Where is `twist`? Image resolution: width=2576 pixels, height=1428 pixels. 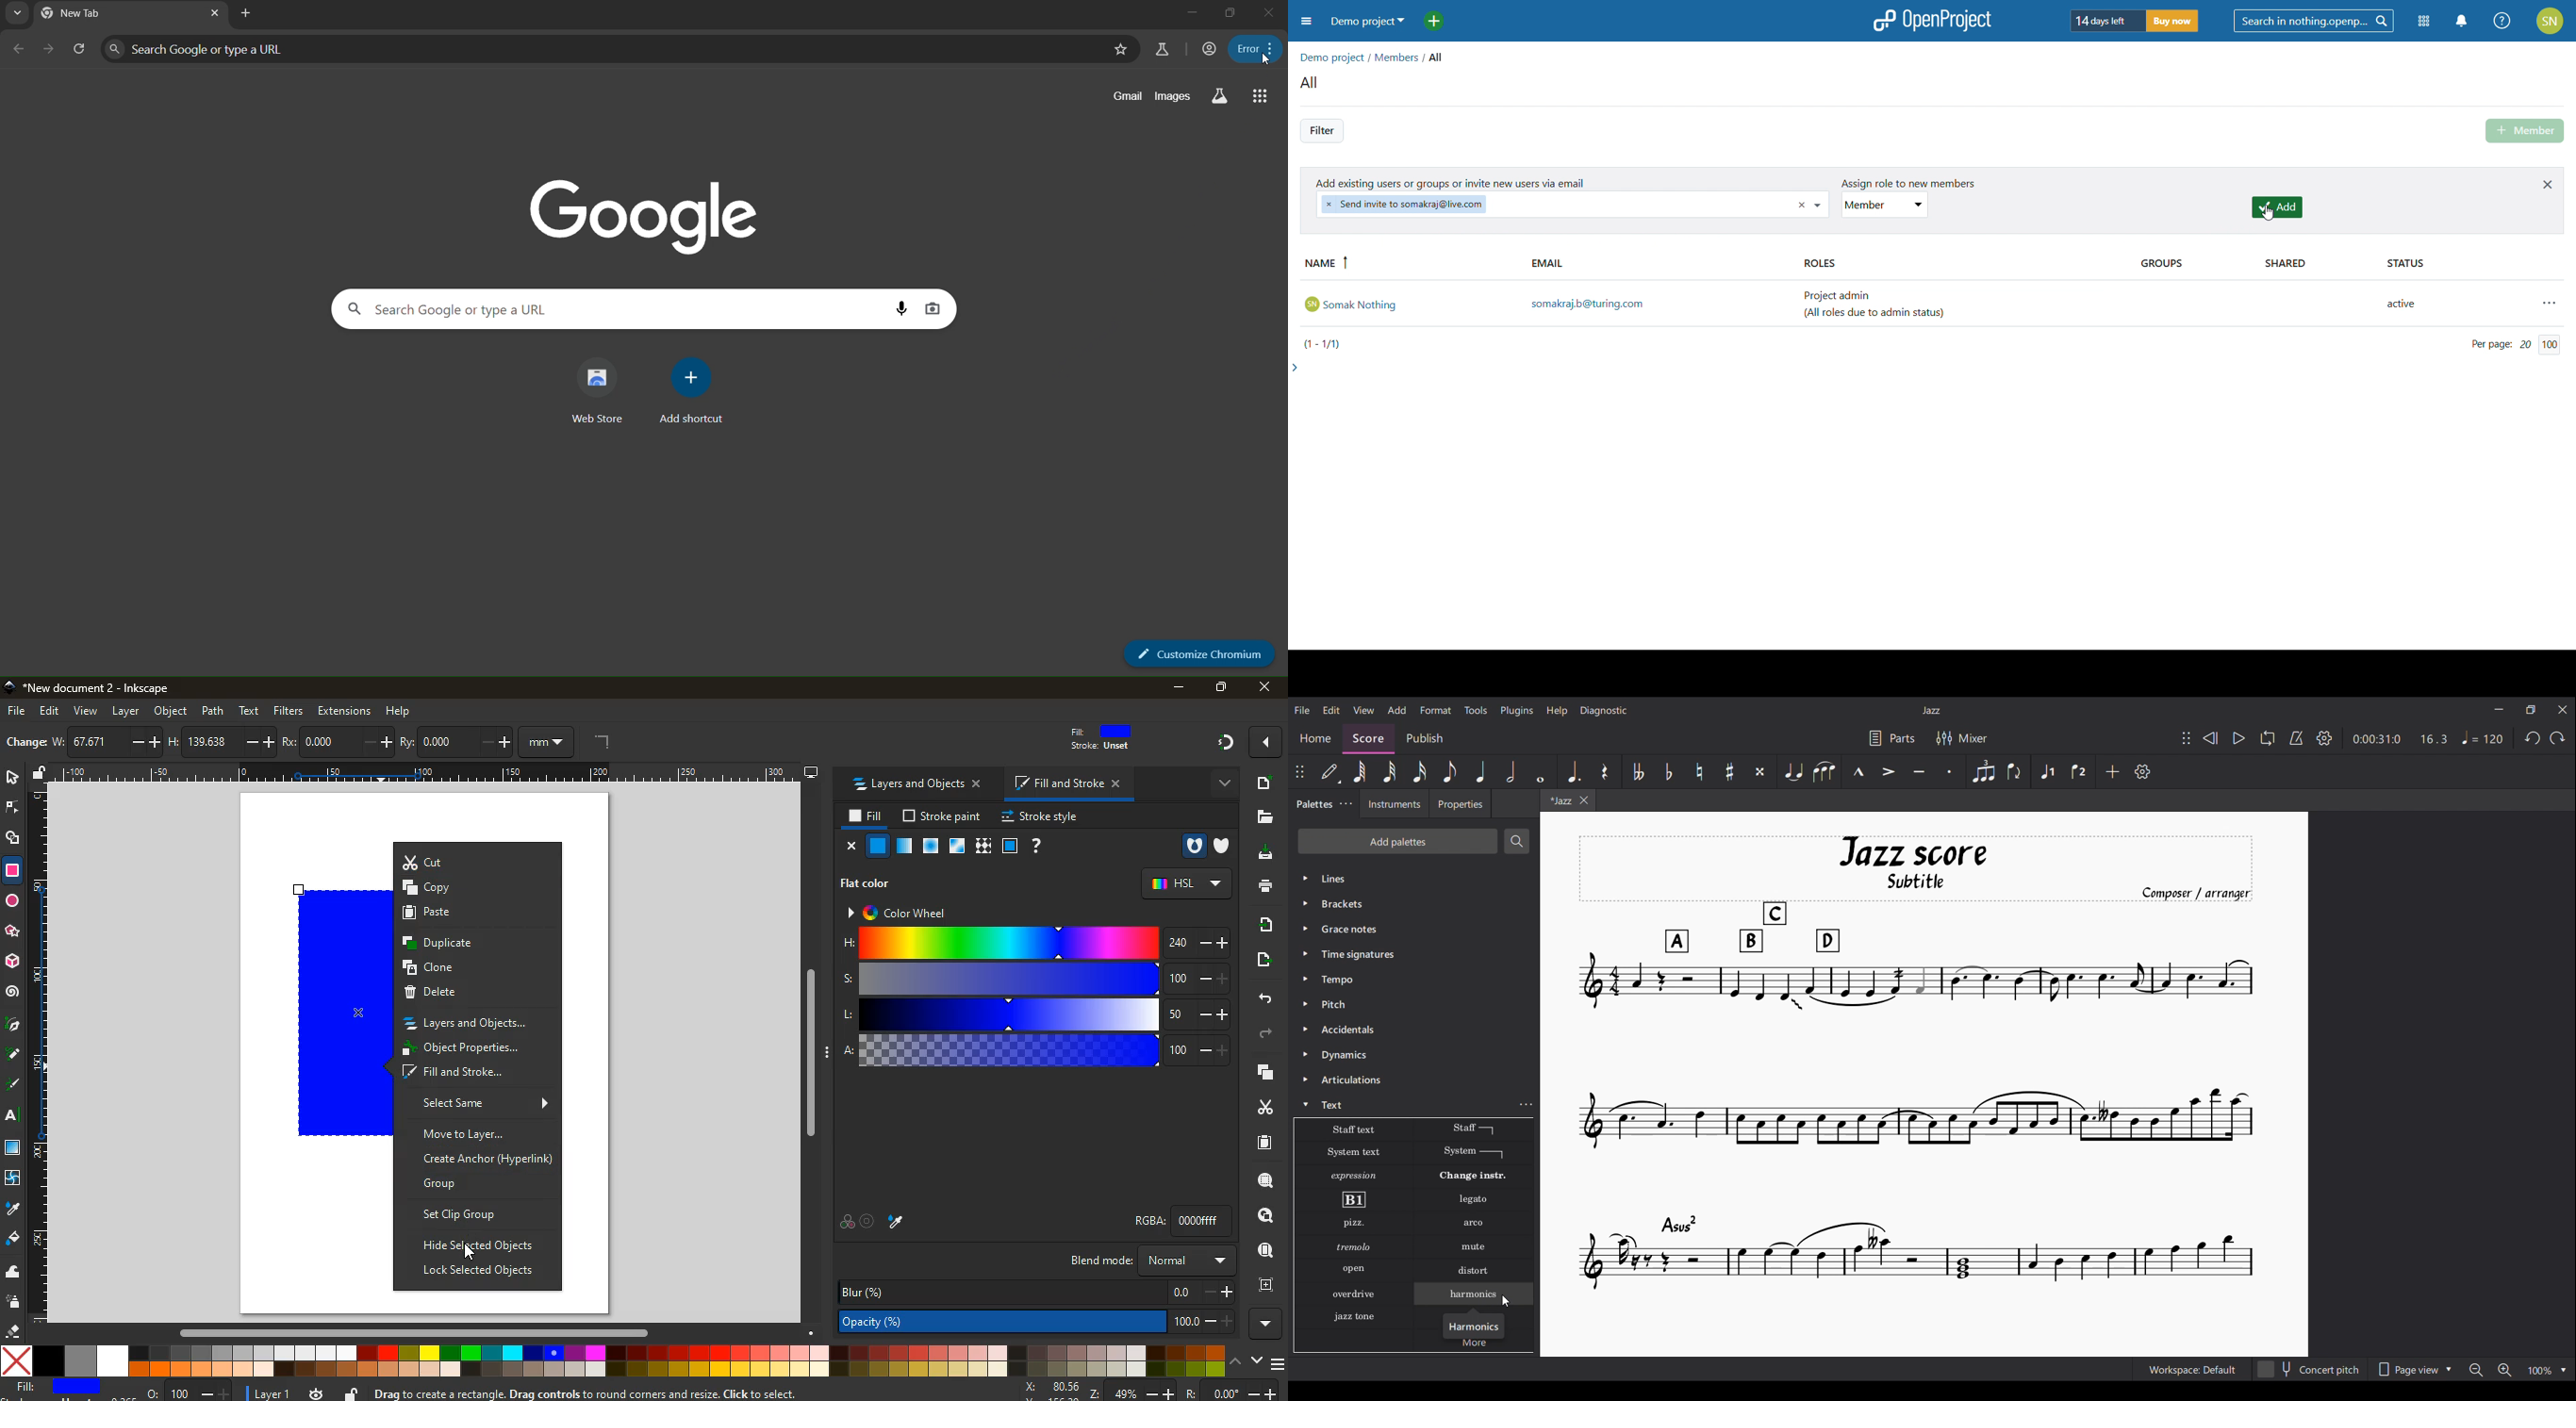
twist is located at coordinates (14, 1179).